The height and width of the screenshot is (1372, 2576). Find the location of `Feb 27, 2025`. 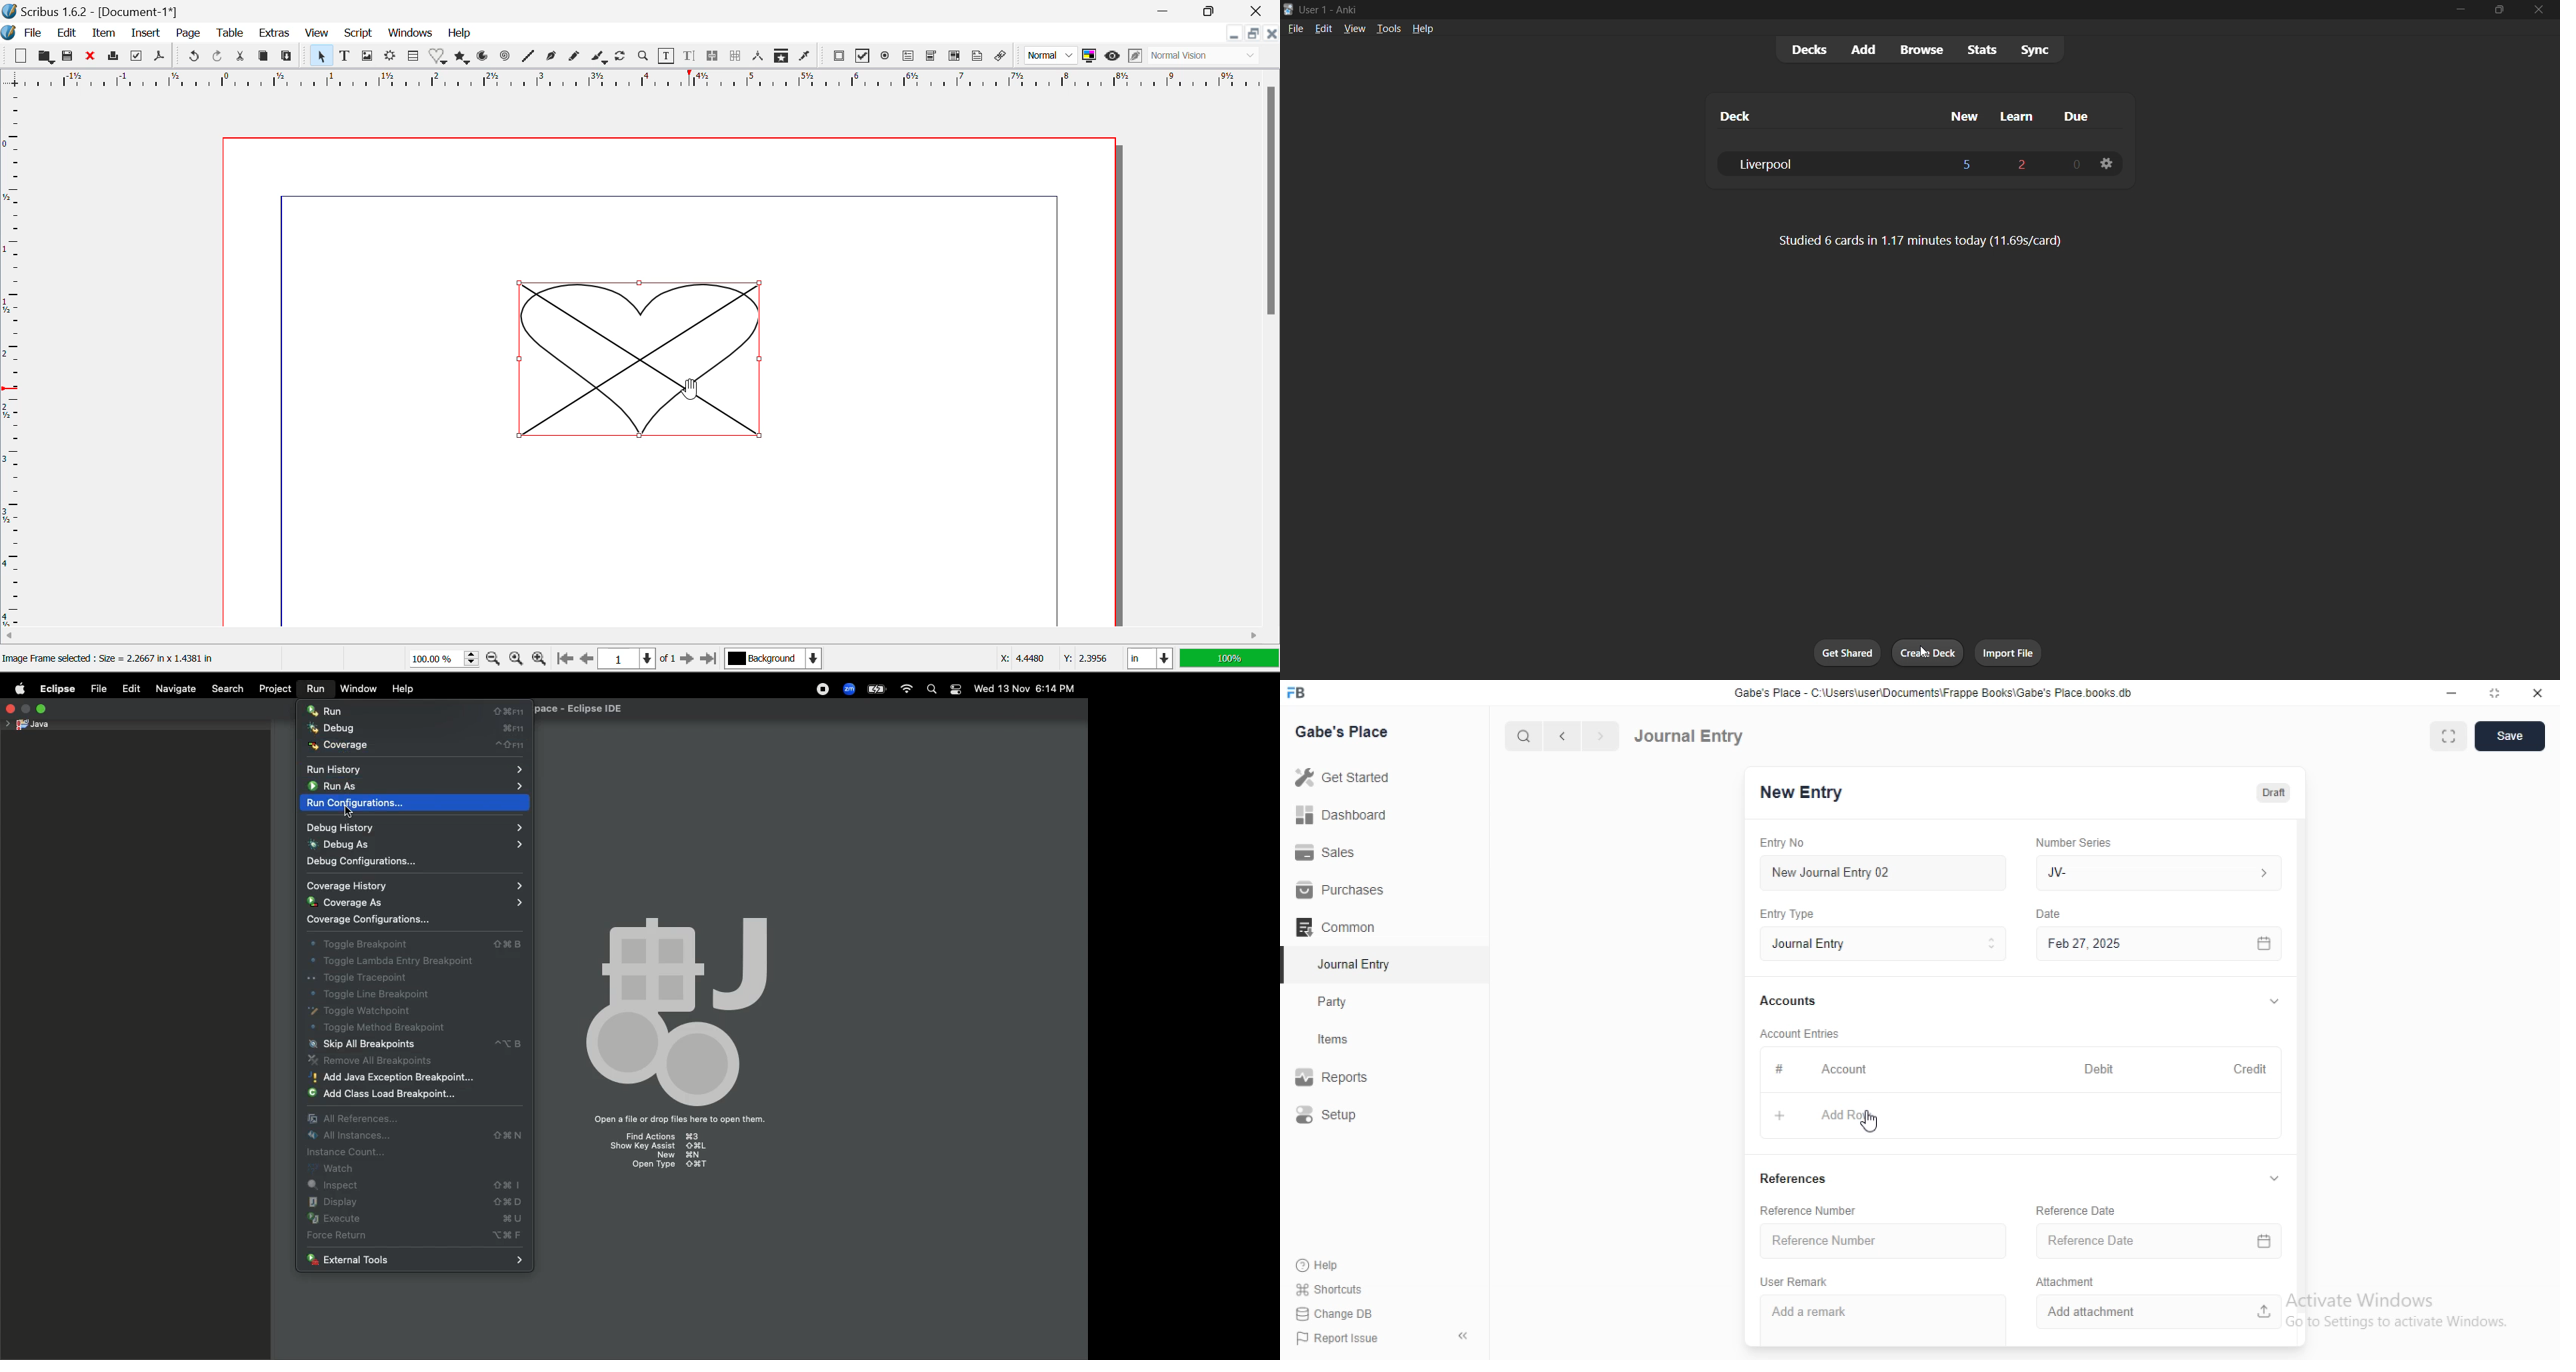

Feb 27, 2025 is located at coordinates (2163, 944).